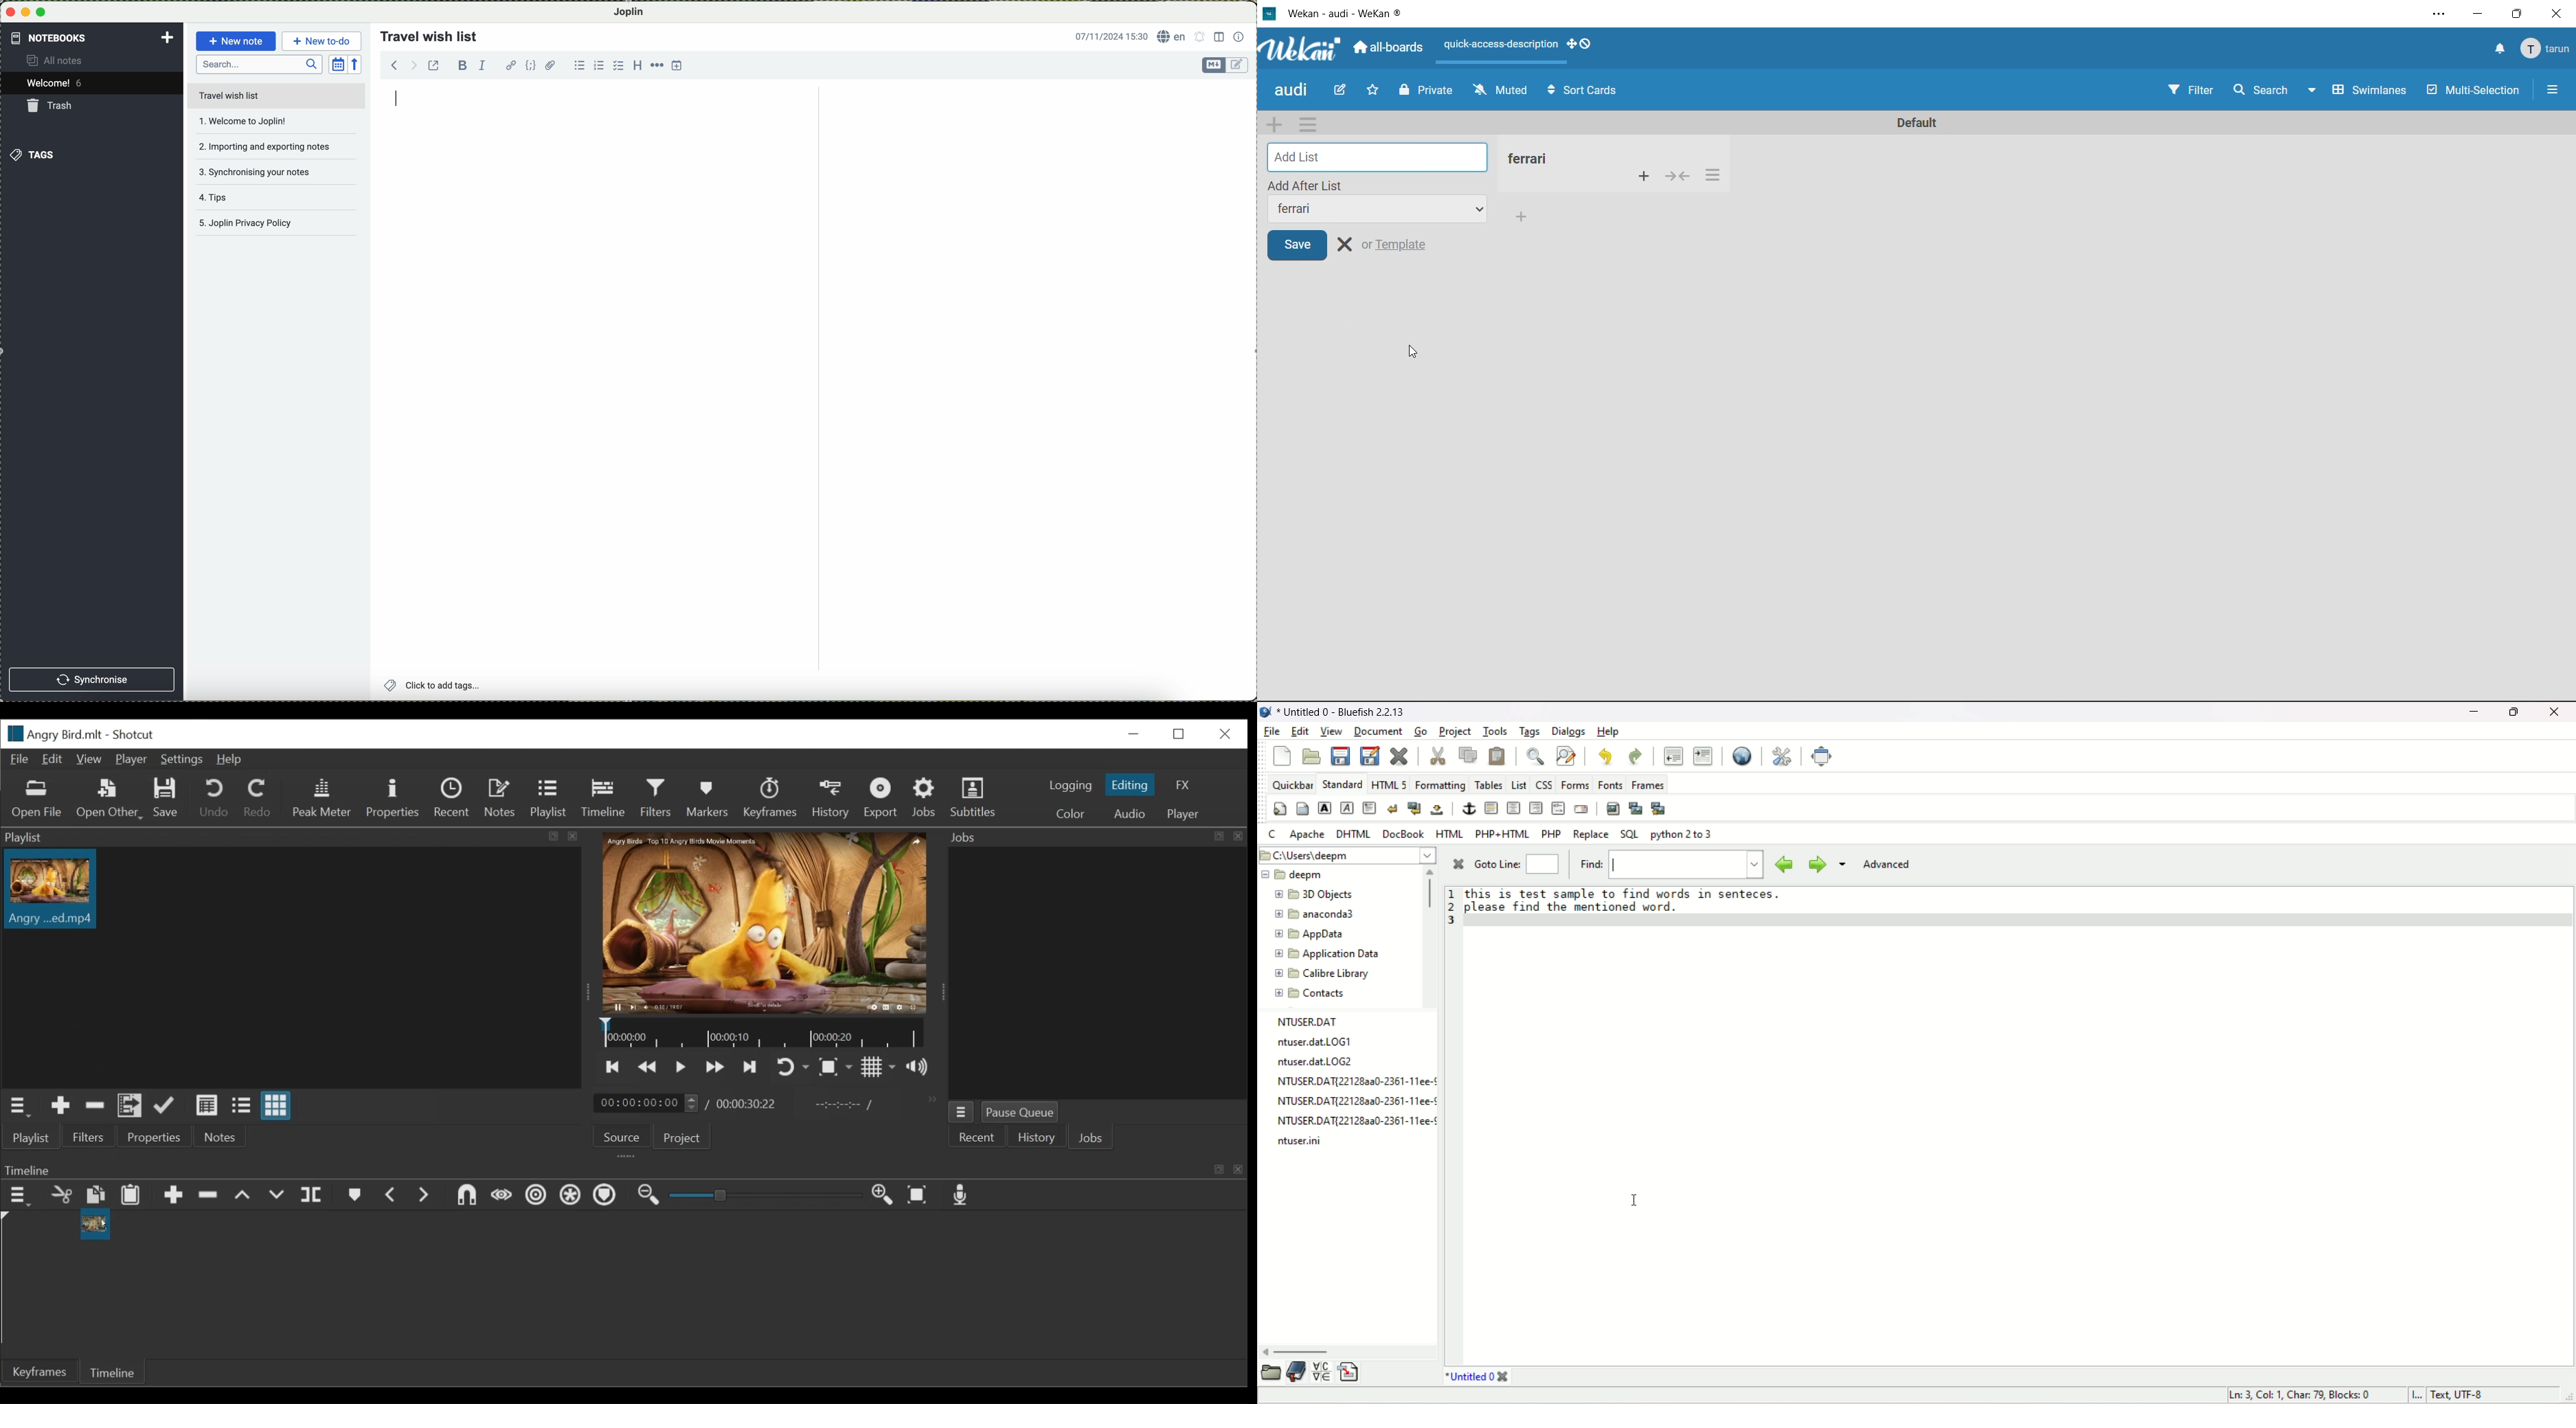  I want to click on please find the mentioned word, so click(1571, 907).